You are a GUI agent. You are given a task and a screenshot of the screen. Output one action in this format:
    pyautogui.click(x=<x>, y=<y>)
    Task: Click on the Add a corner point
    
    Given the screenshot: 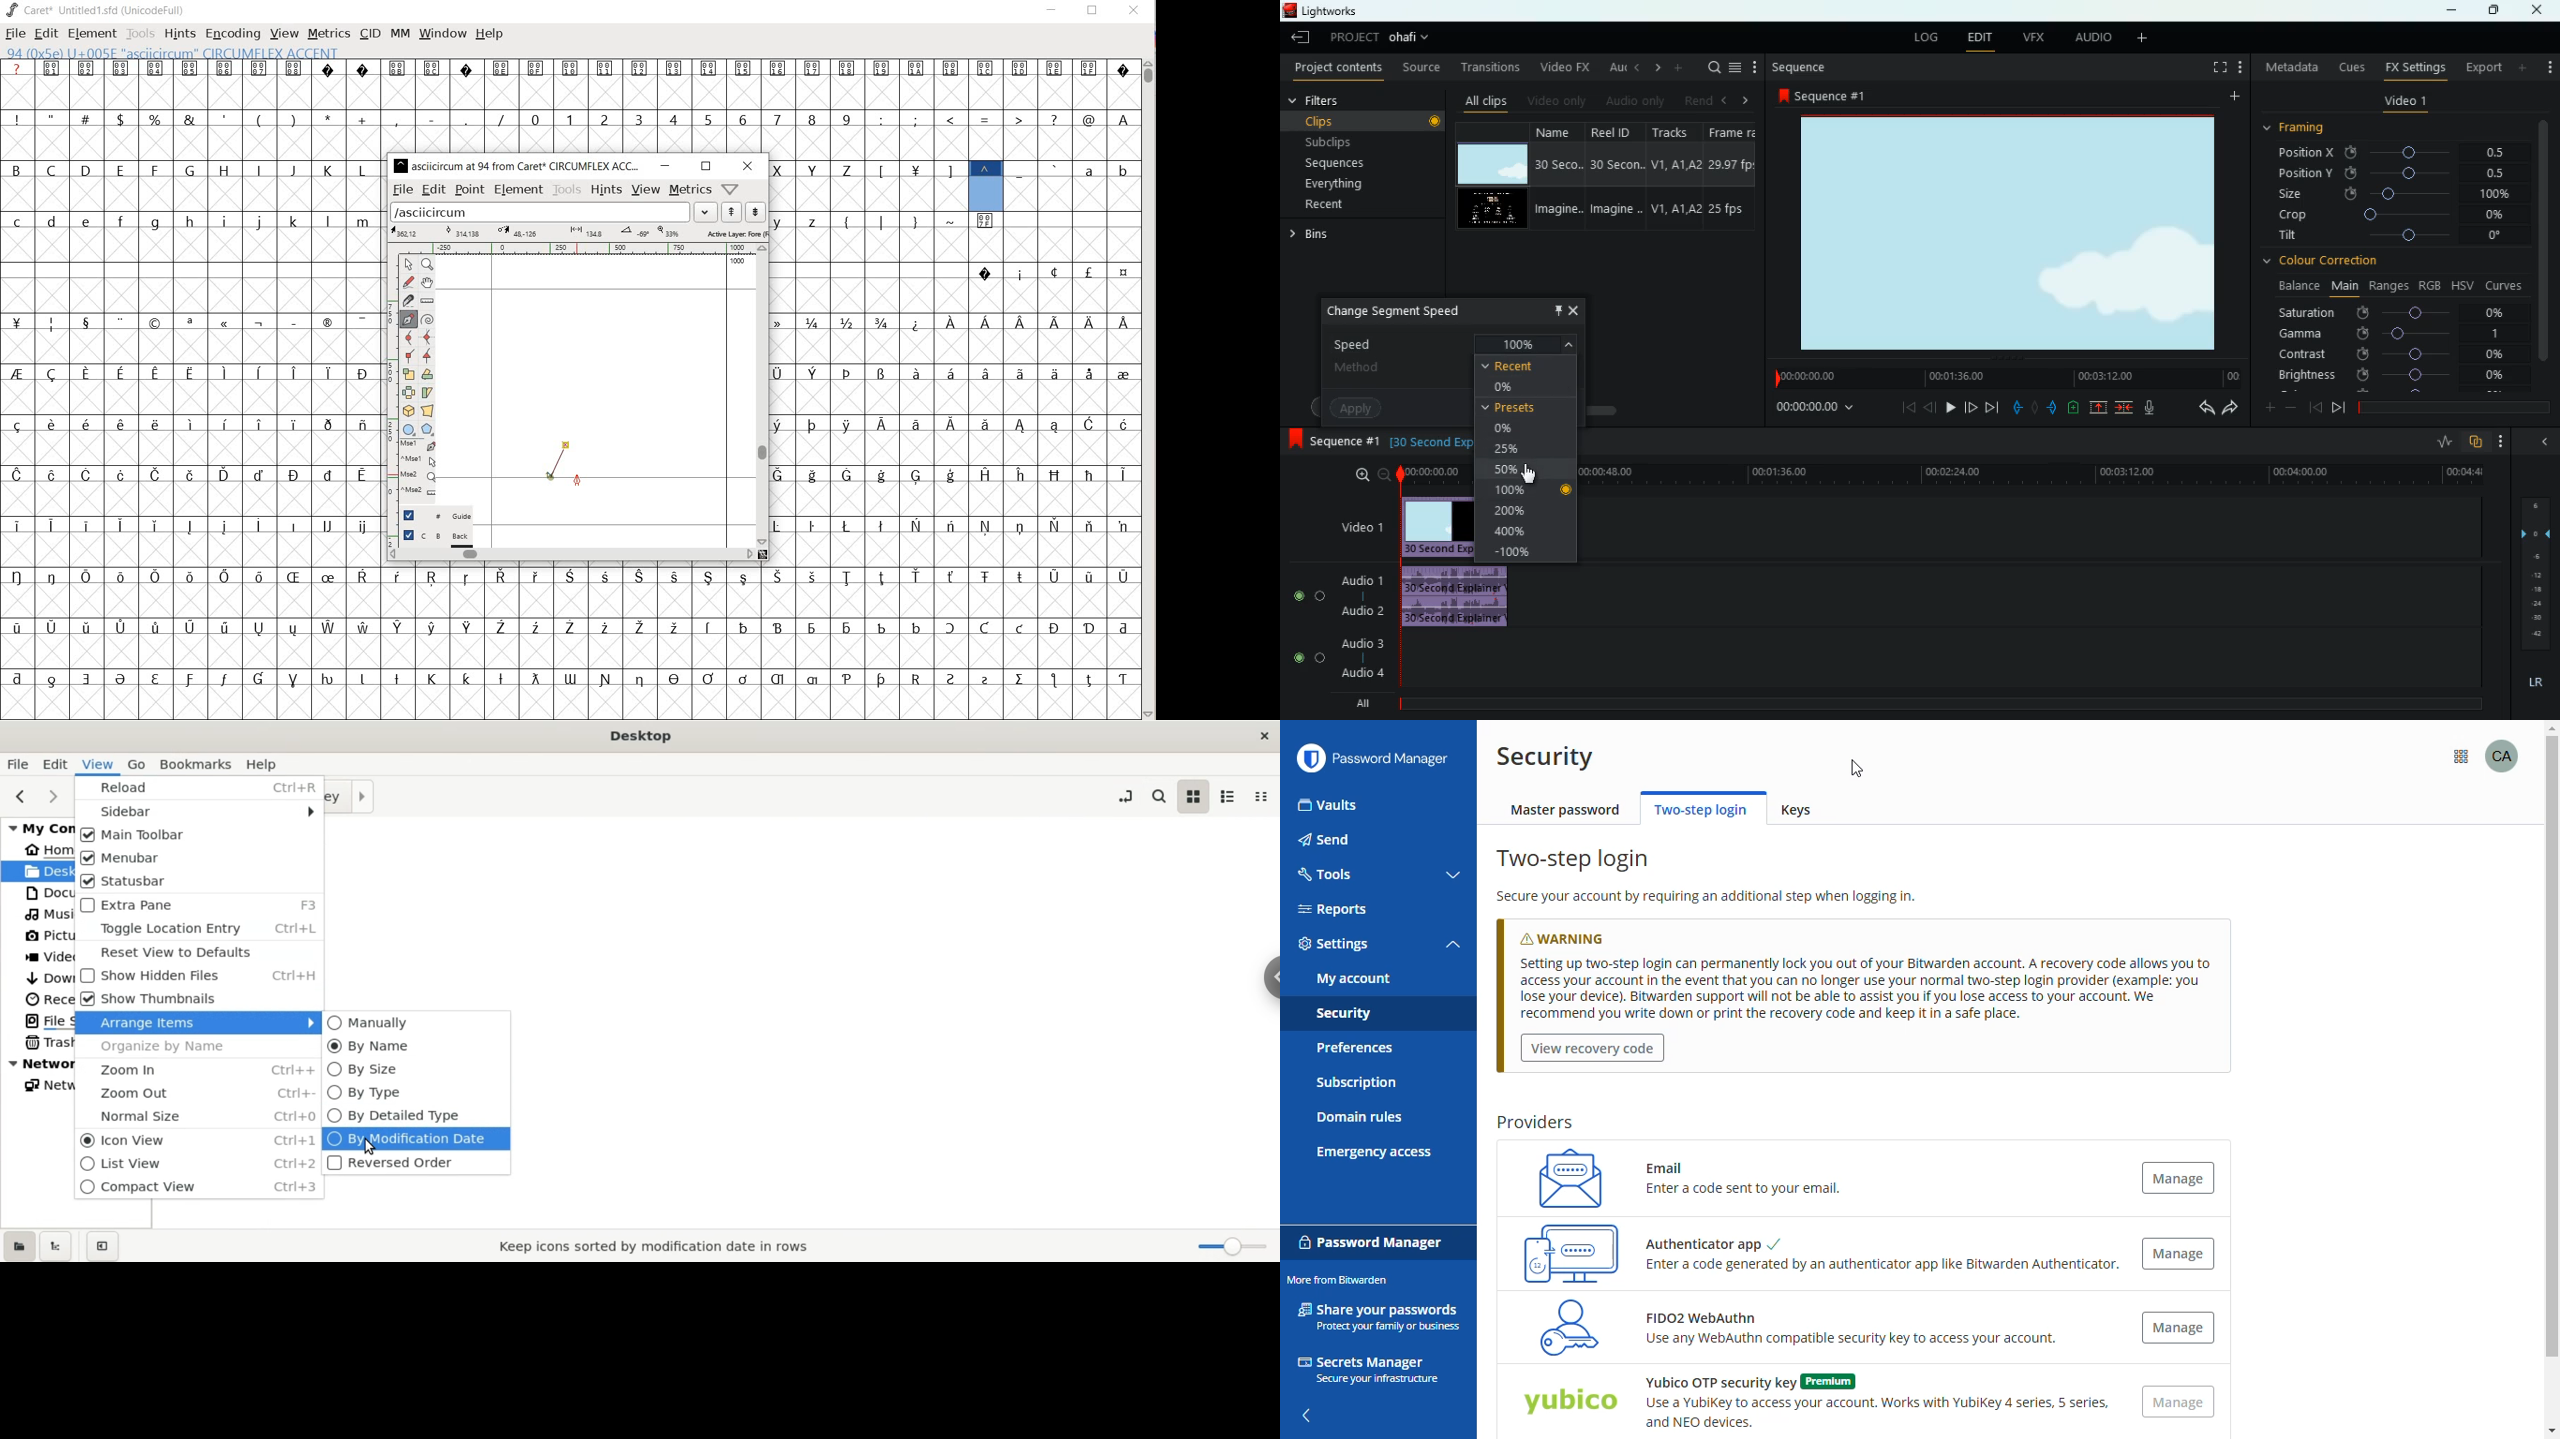 What is the action you would take?
    pyautogui.click(x=407, y=355)
    